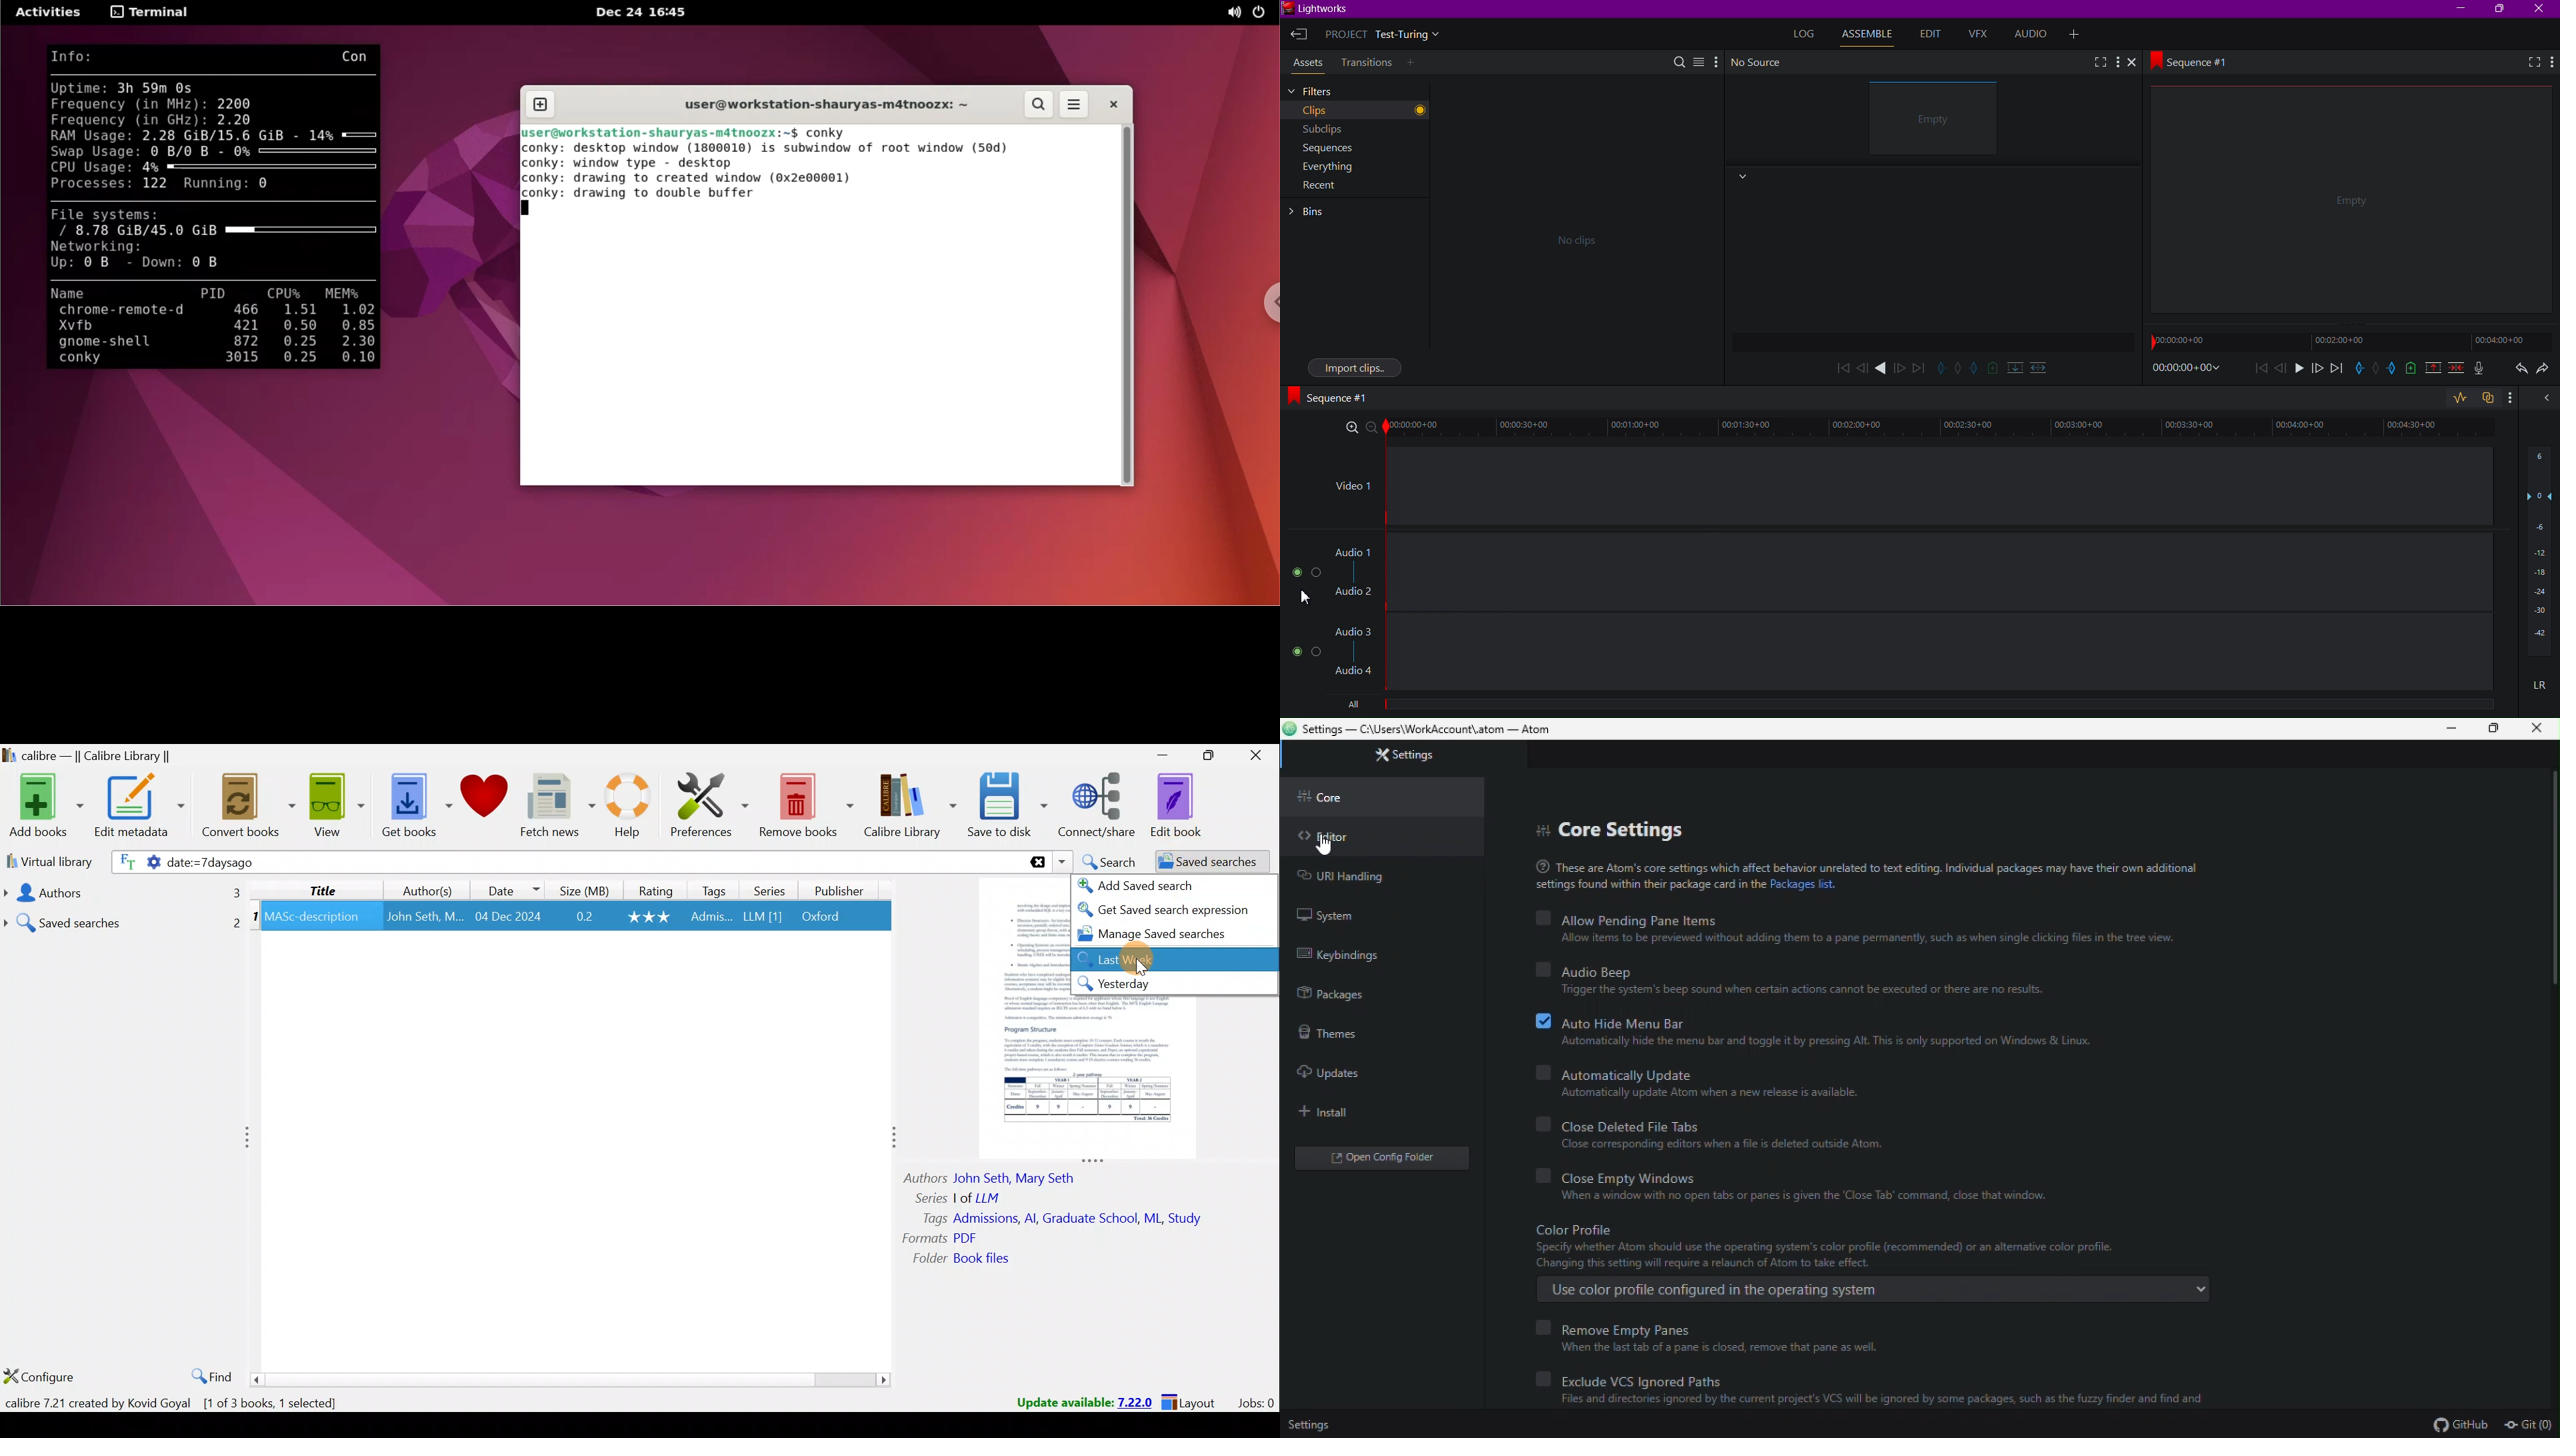 Image resolution: width=2576 pixels, height=1456 pixels. Describe the element at coordinates (827, 917) in the screenshot. I see `Oxford` at that location.